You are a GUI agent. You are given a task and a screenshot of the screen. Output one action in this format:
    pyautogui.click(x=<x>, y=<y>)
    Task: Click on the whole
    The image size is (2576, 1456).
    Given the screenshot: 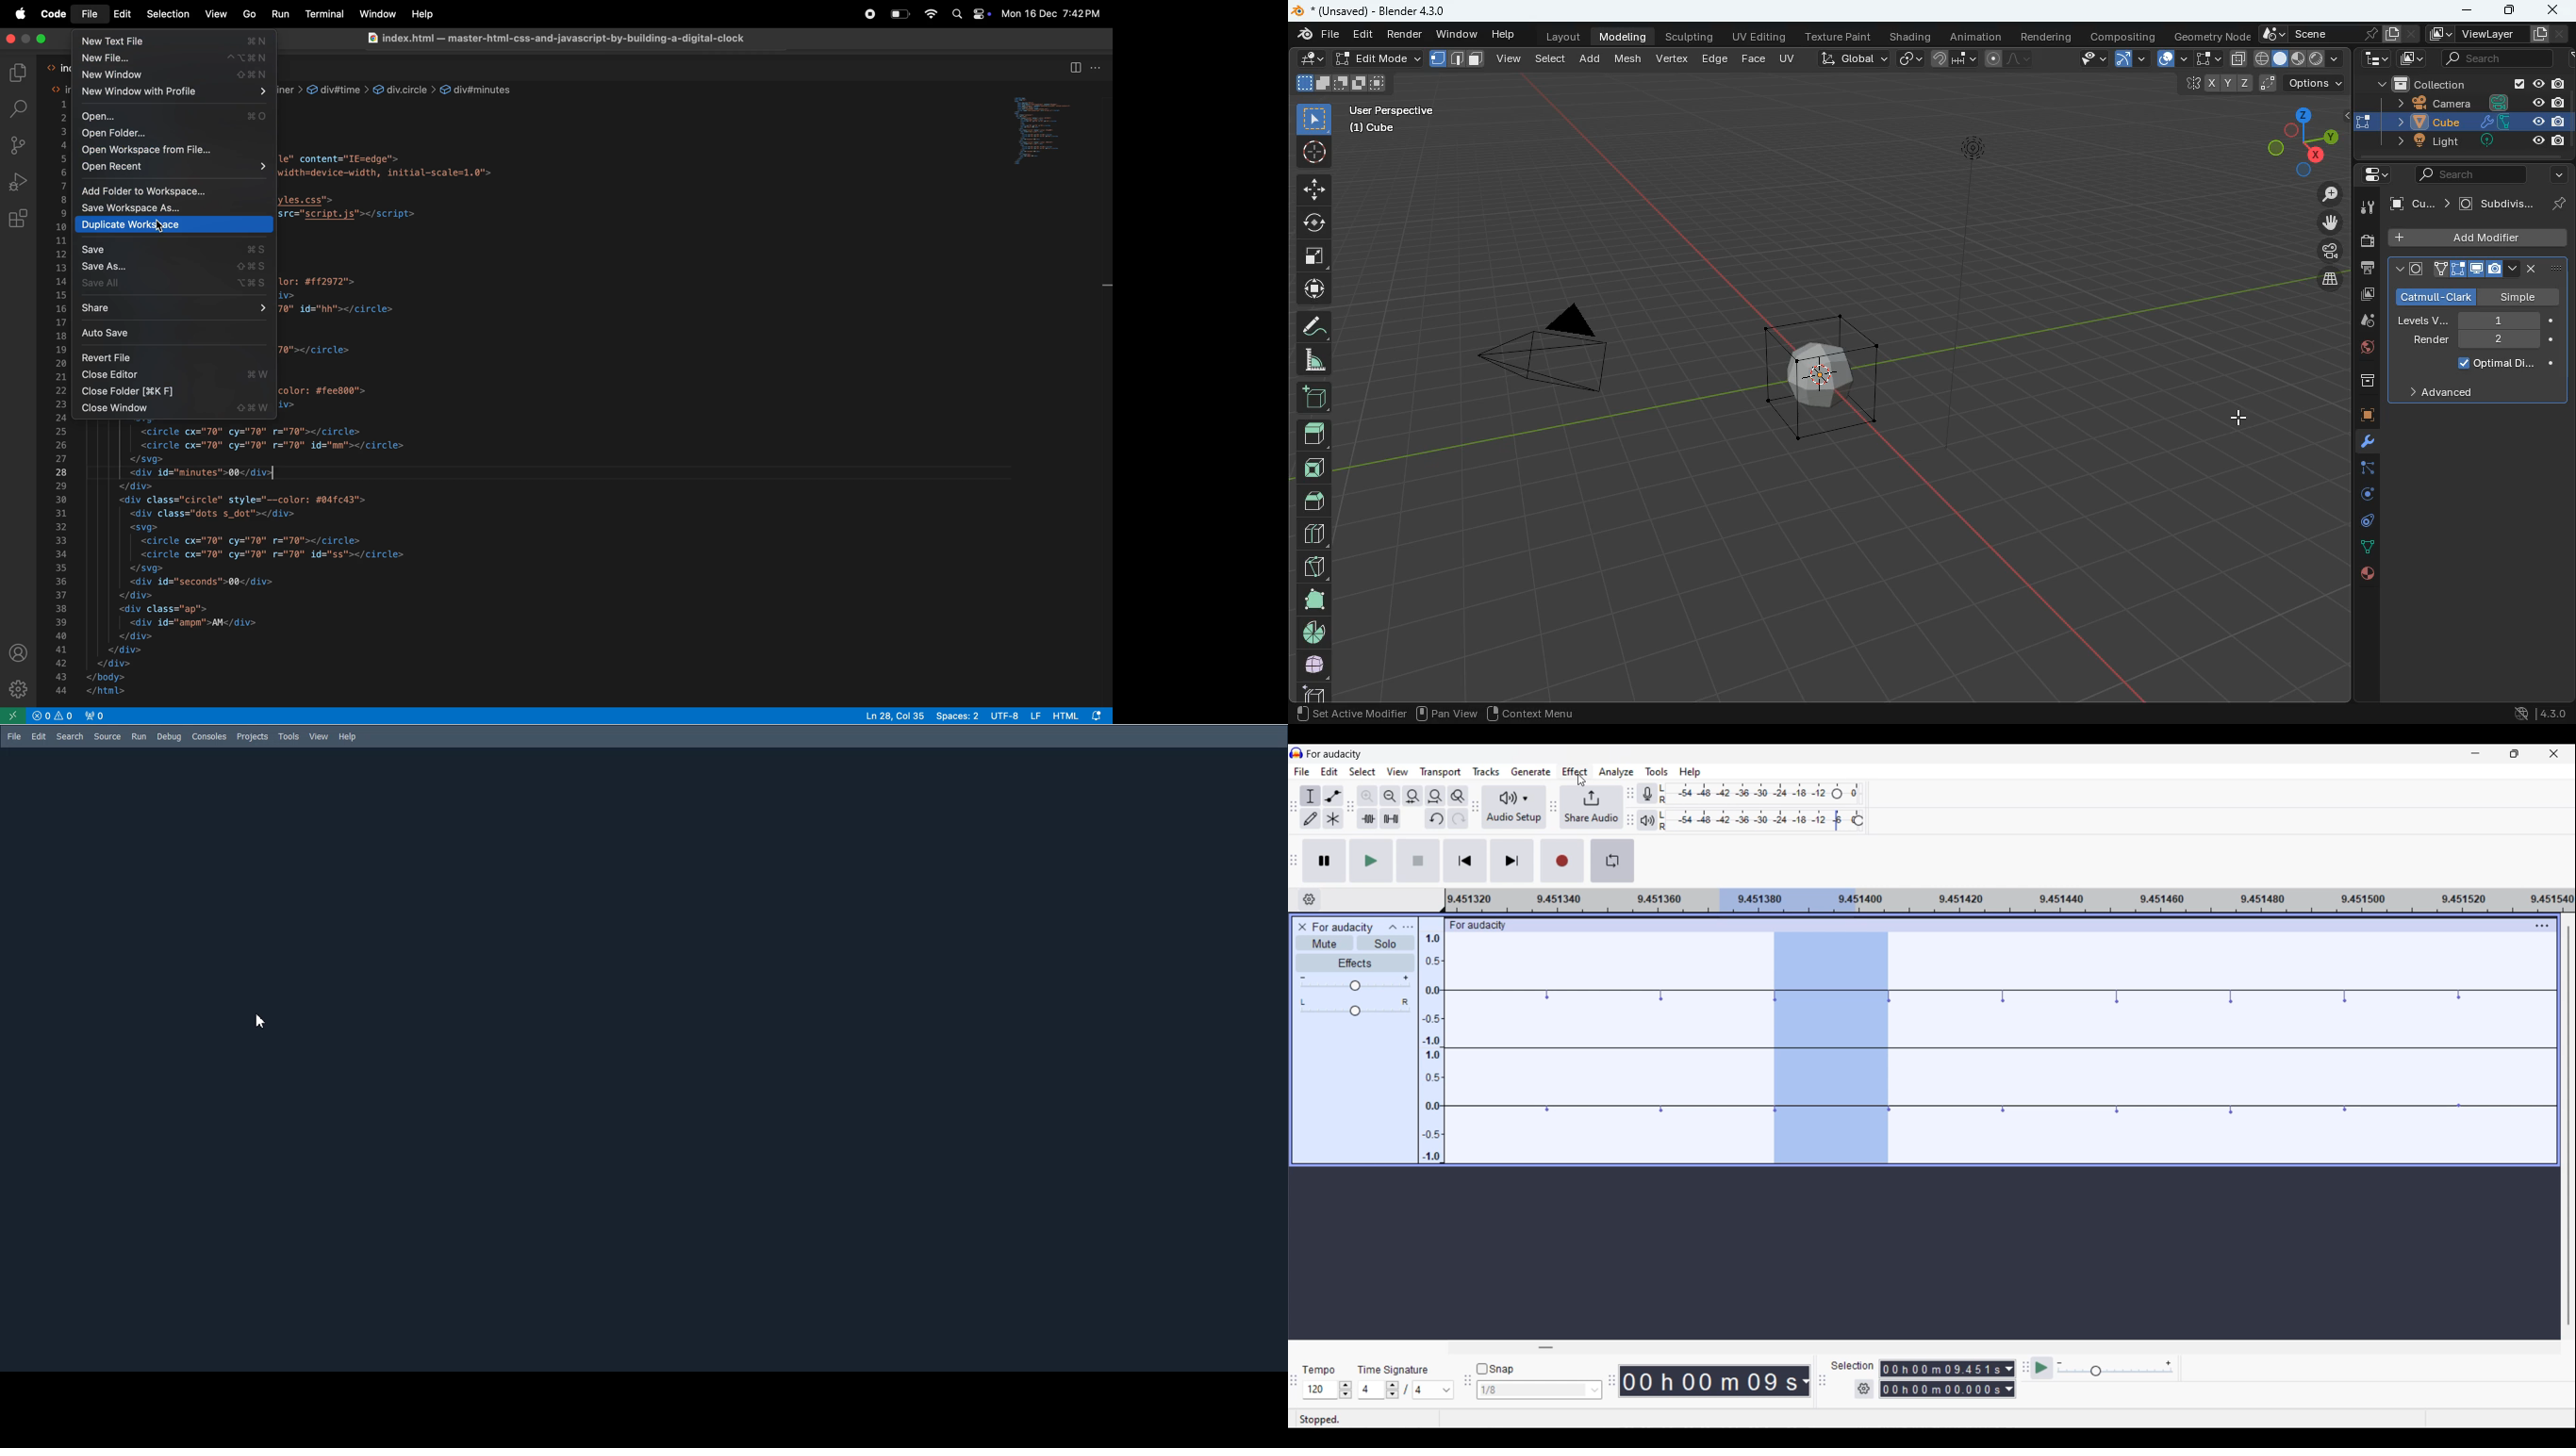 What is the action you would take?
    pyautogui.click(x=1314, y=667)
    